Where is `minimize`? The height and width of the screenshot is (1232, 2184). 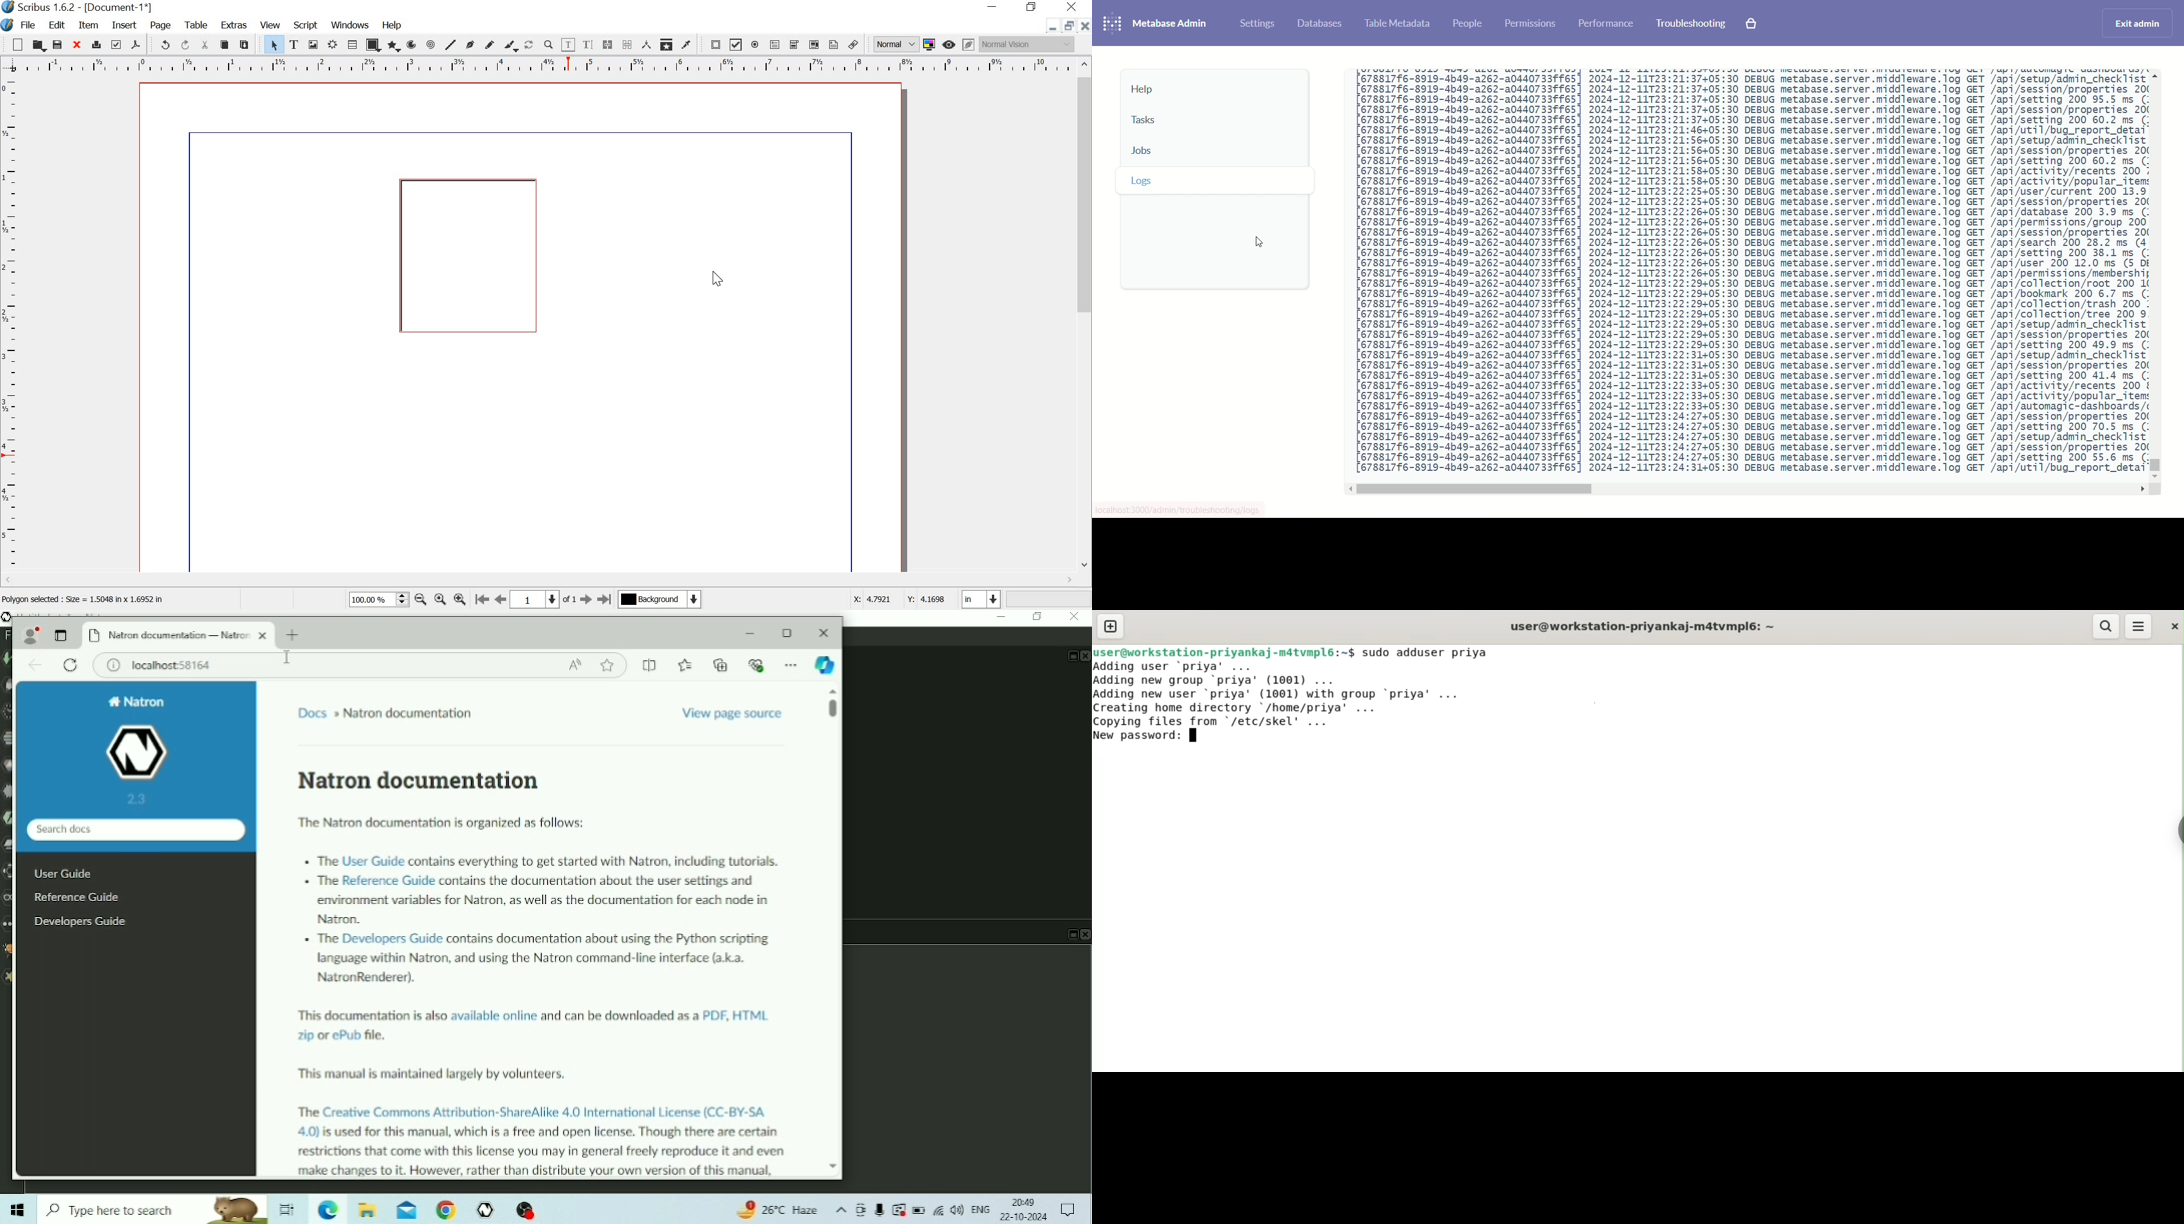 minimize is located at coordinates (994, 6).